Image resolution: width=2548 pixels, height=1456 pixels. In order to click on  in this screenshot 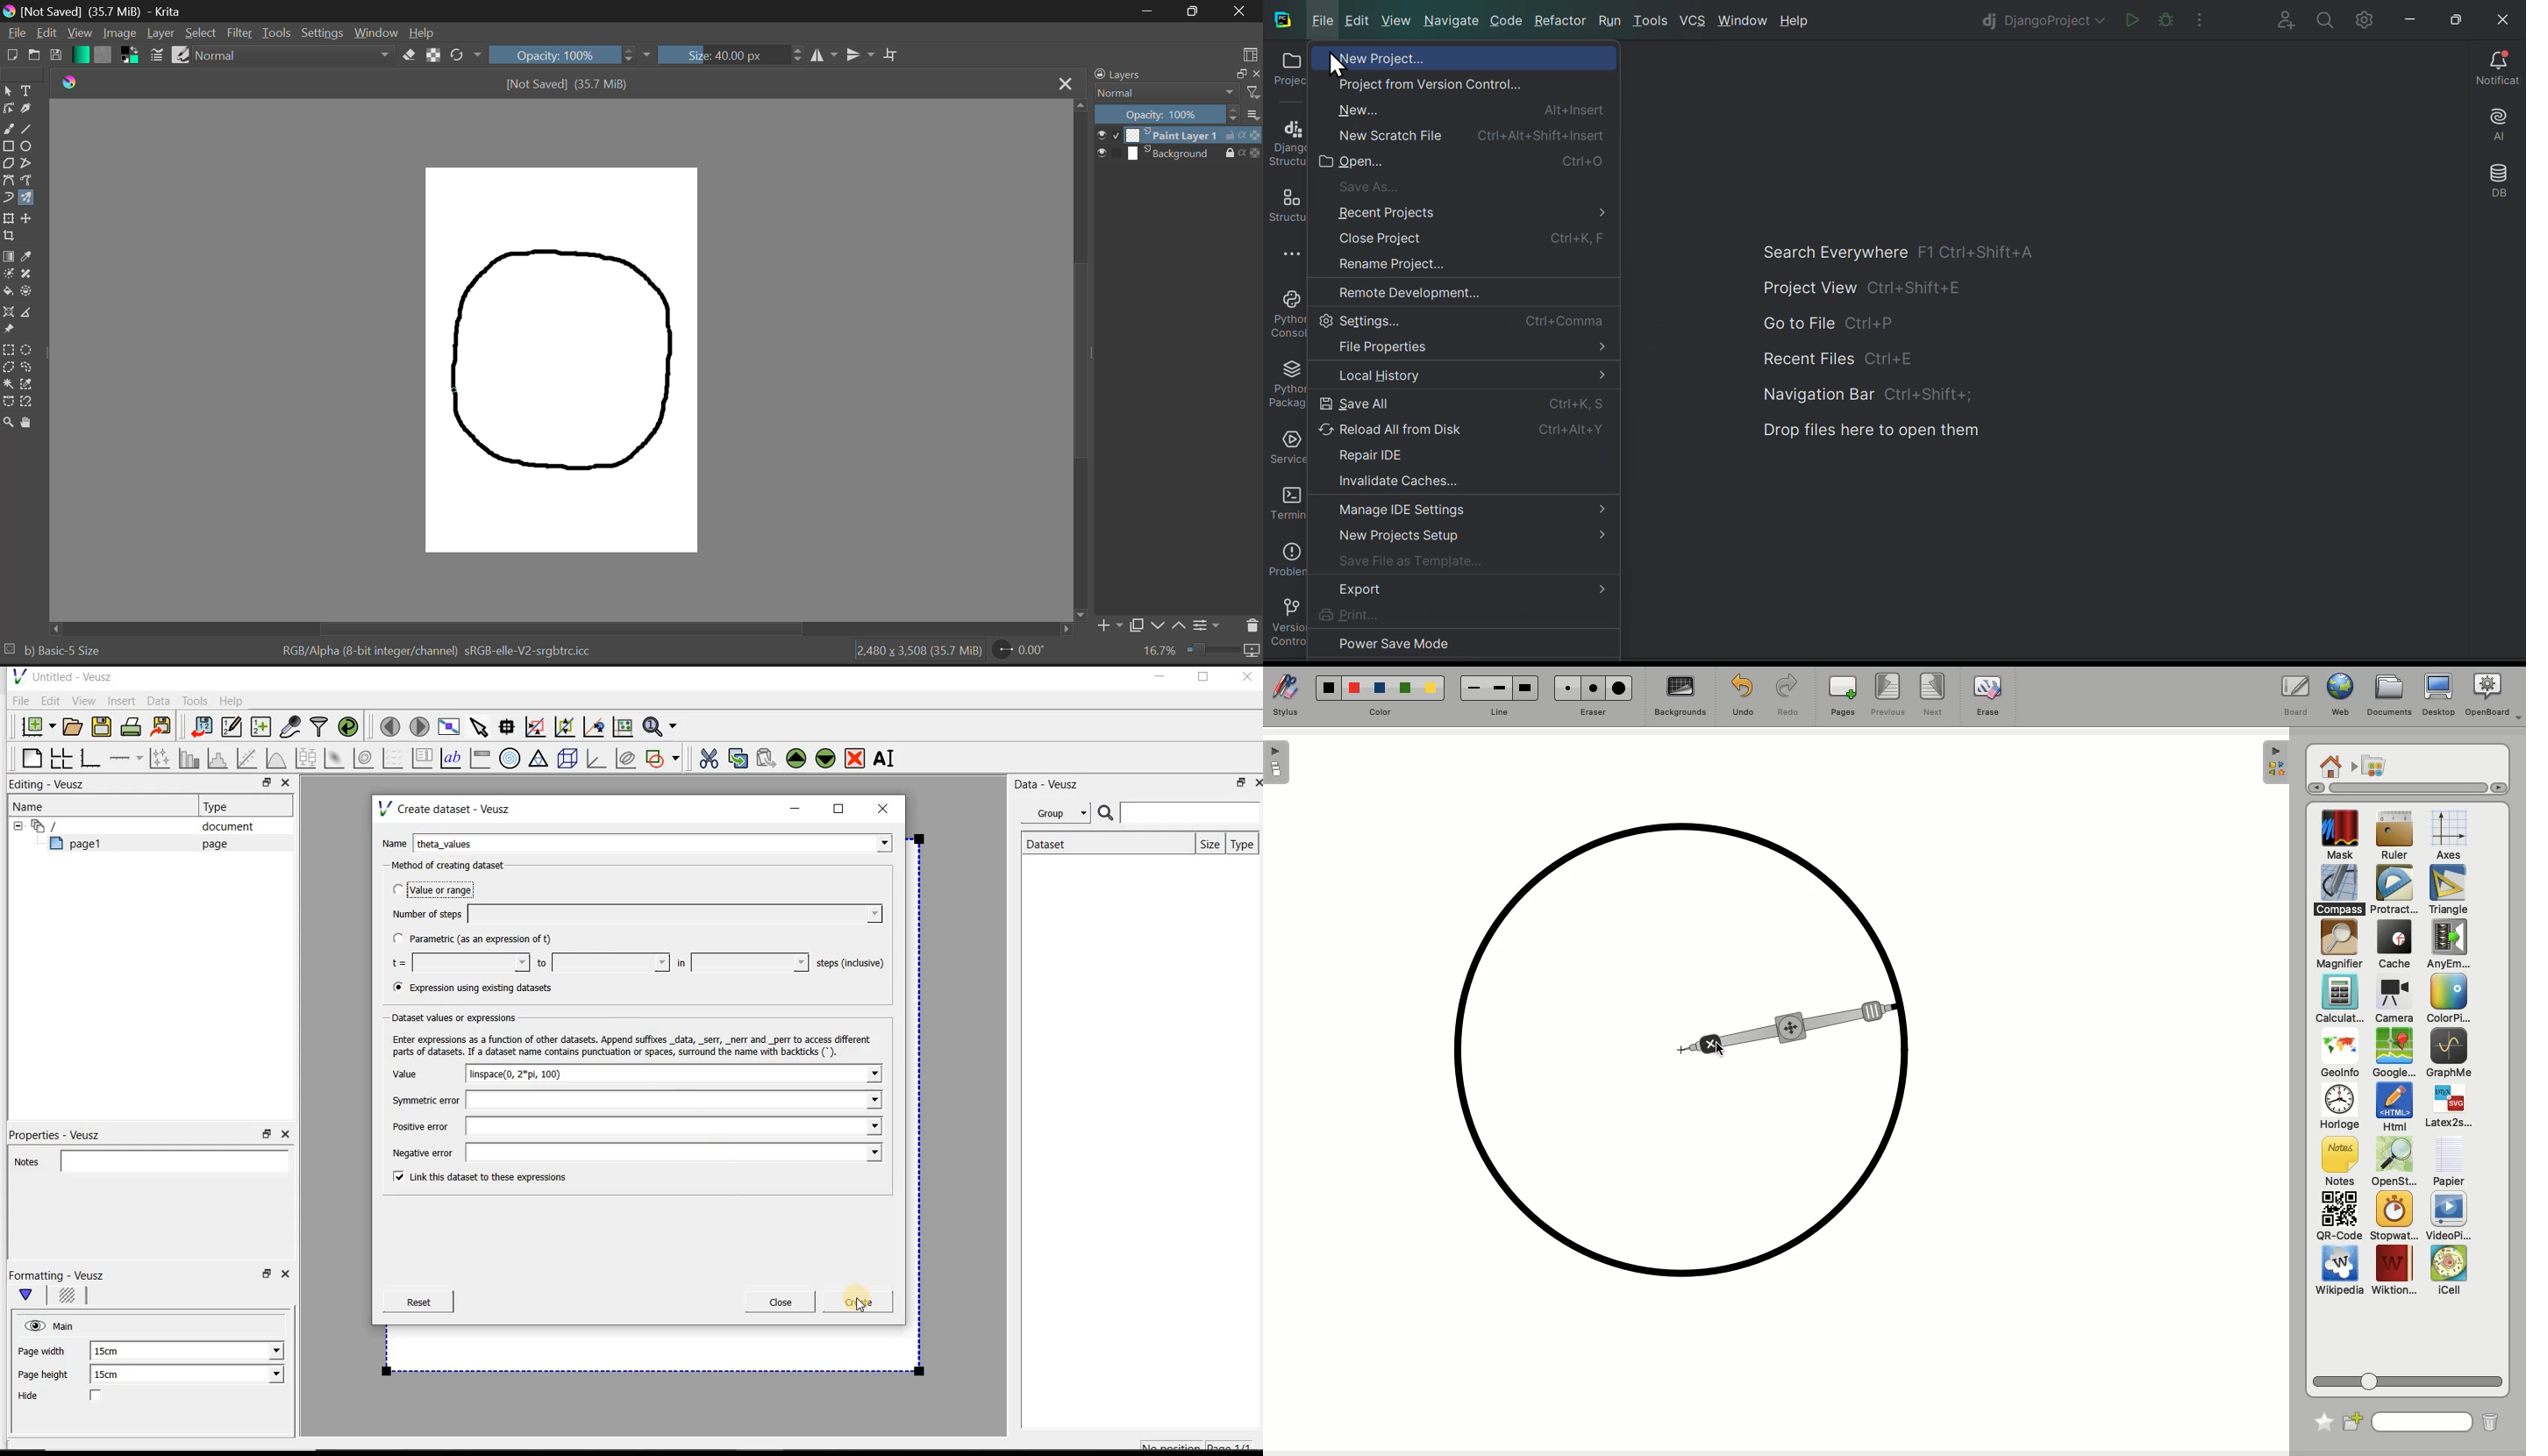, I will do `click(1081, 614)`.